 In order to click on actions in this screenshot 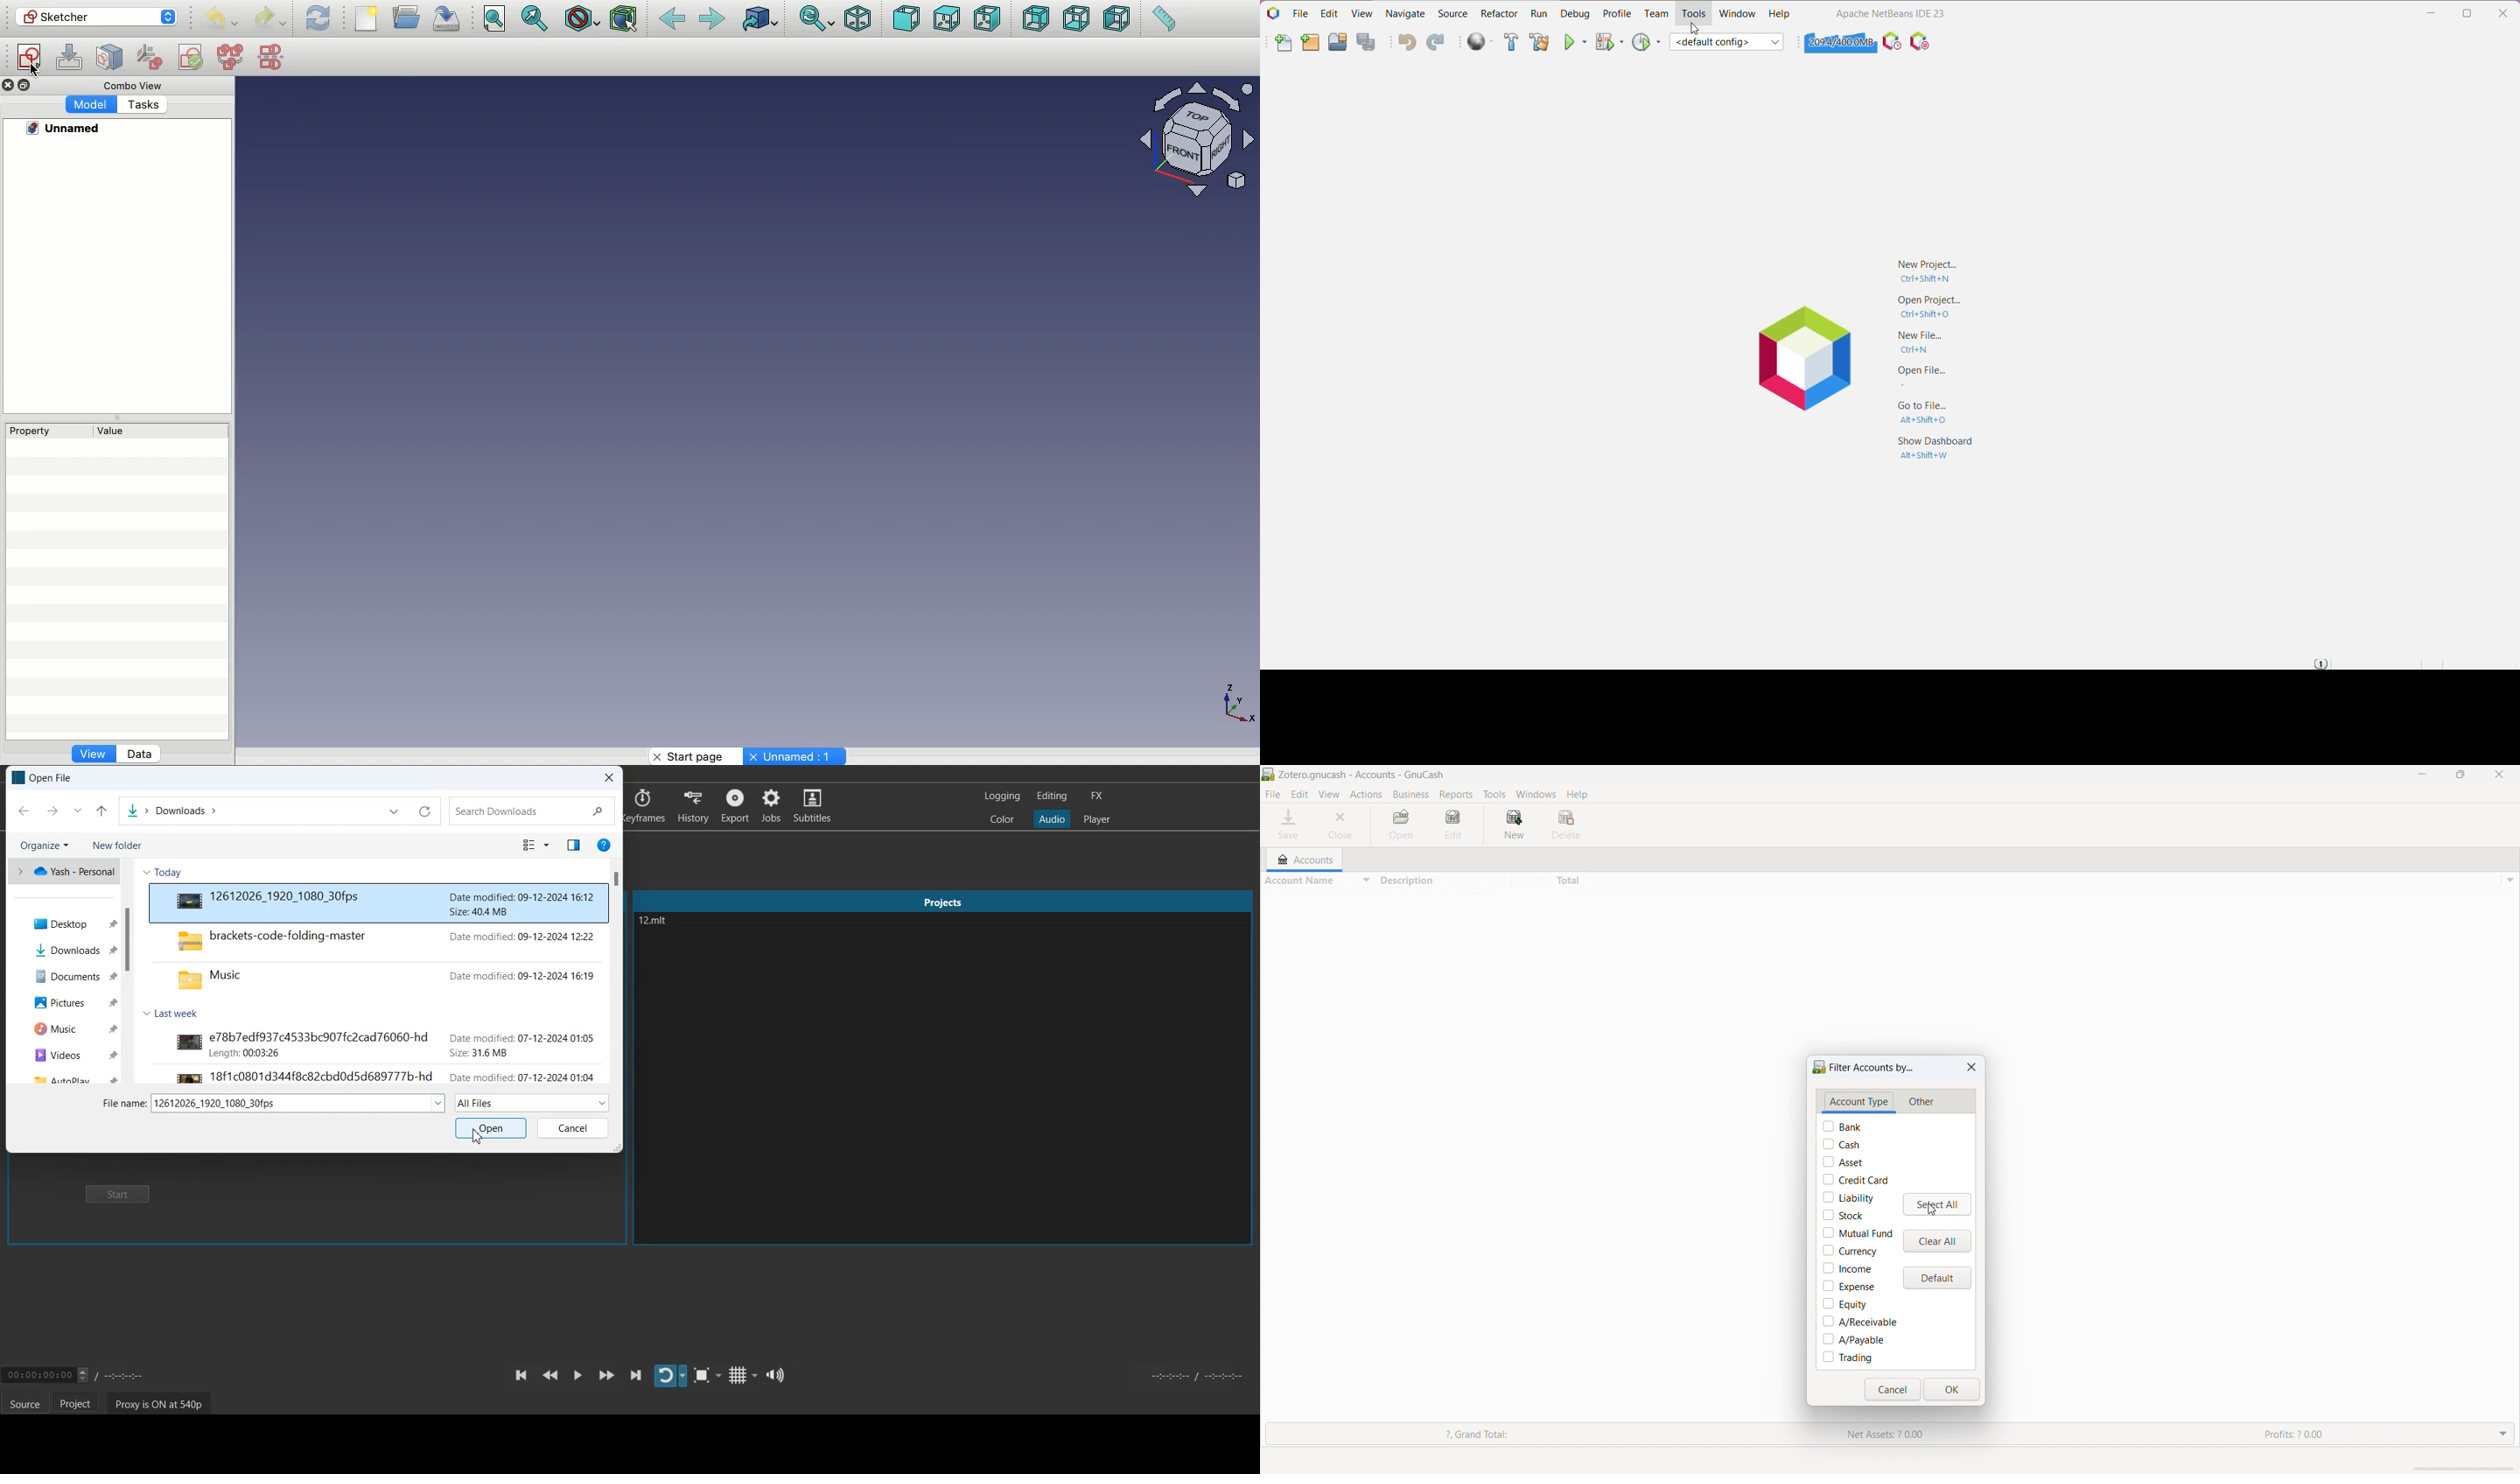, I will do `click(1366, 795)`.